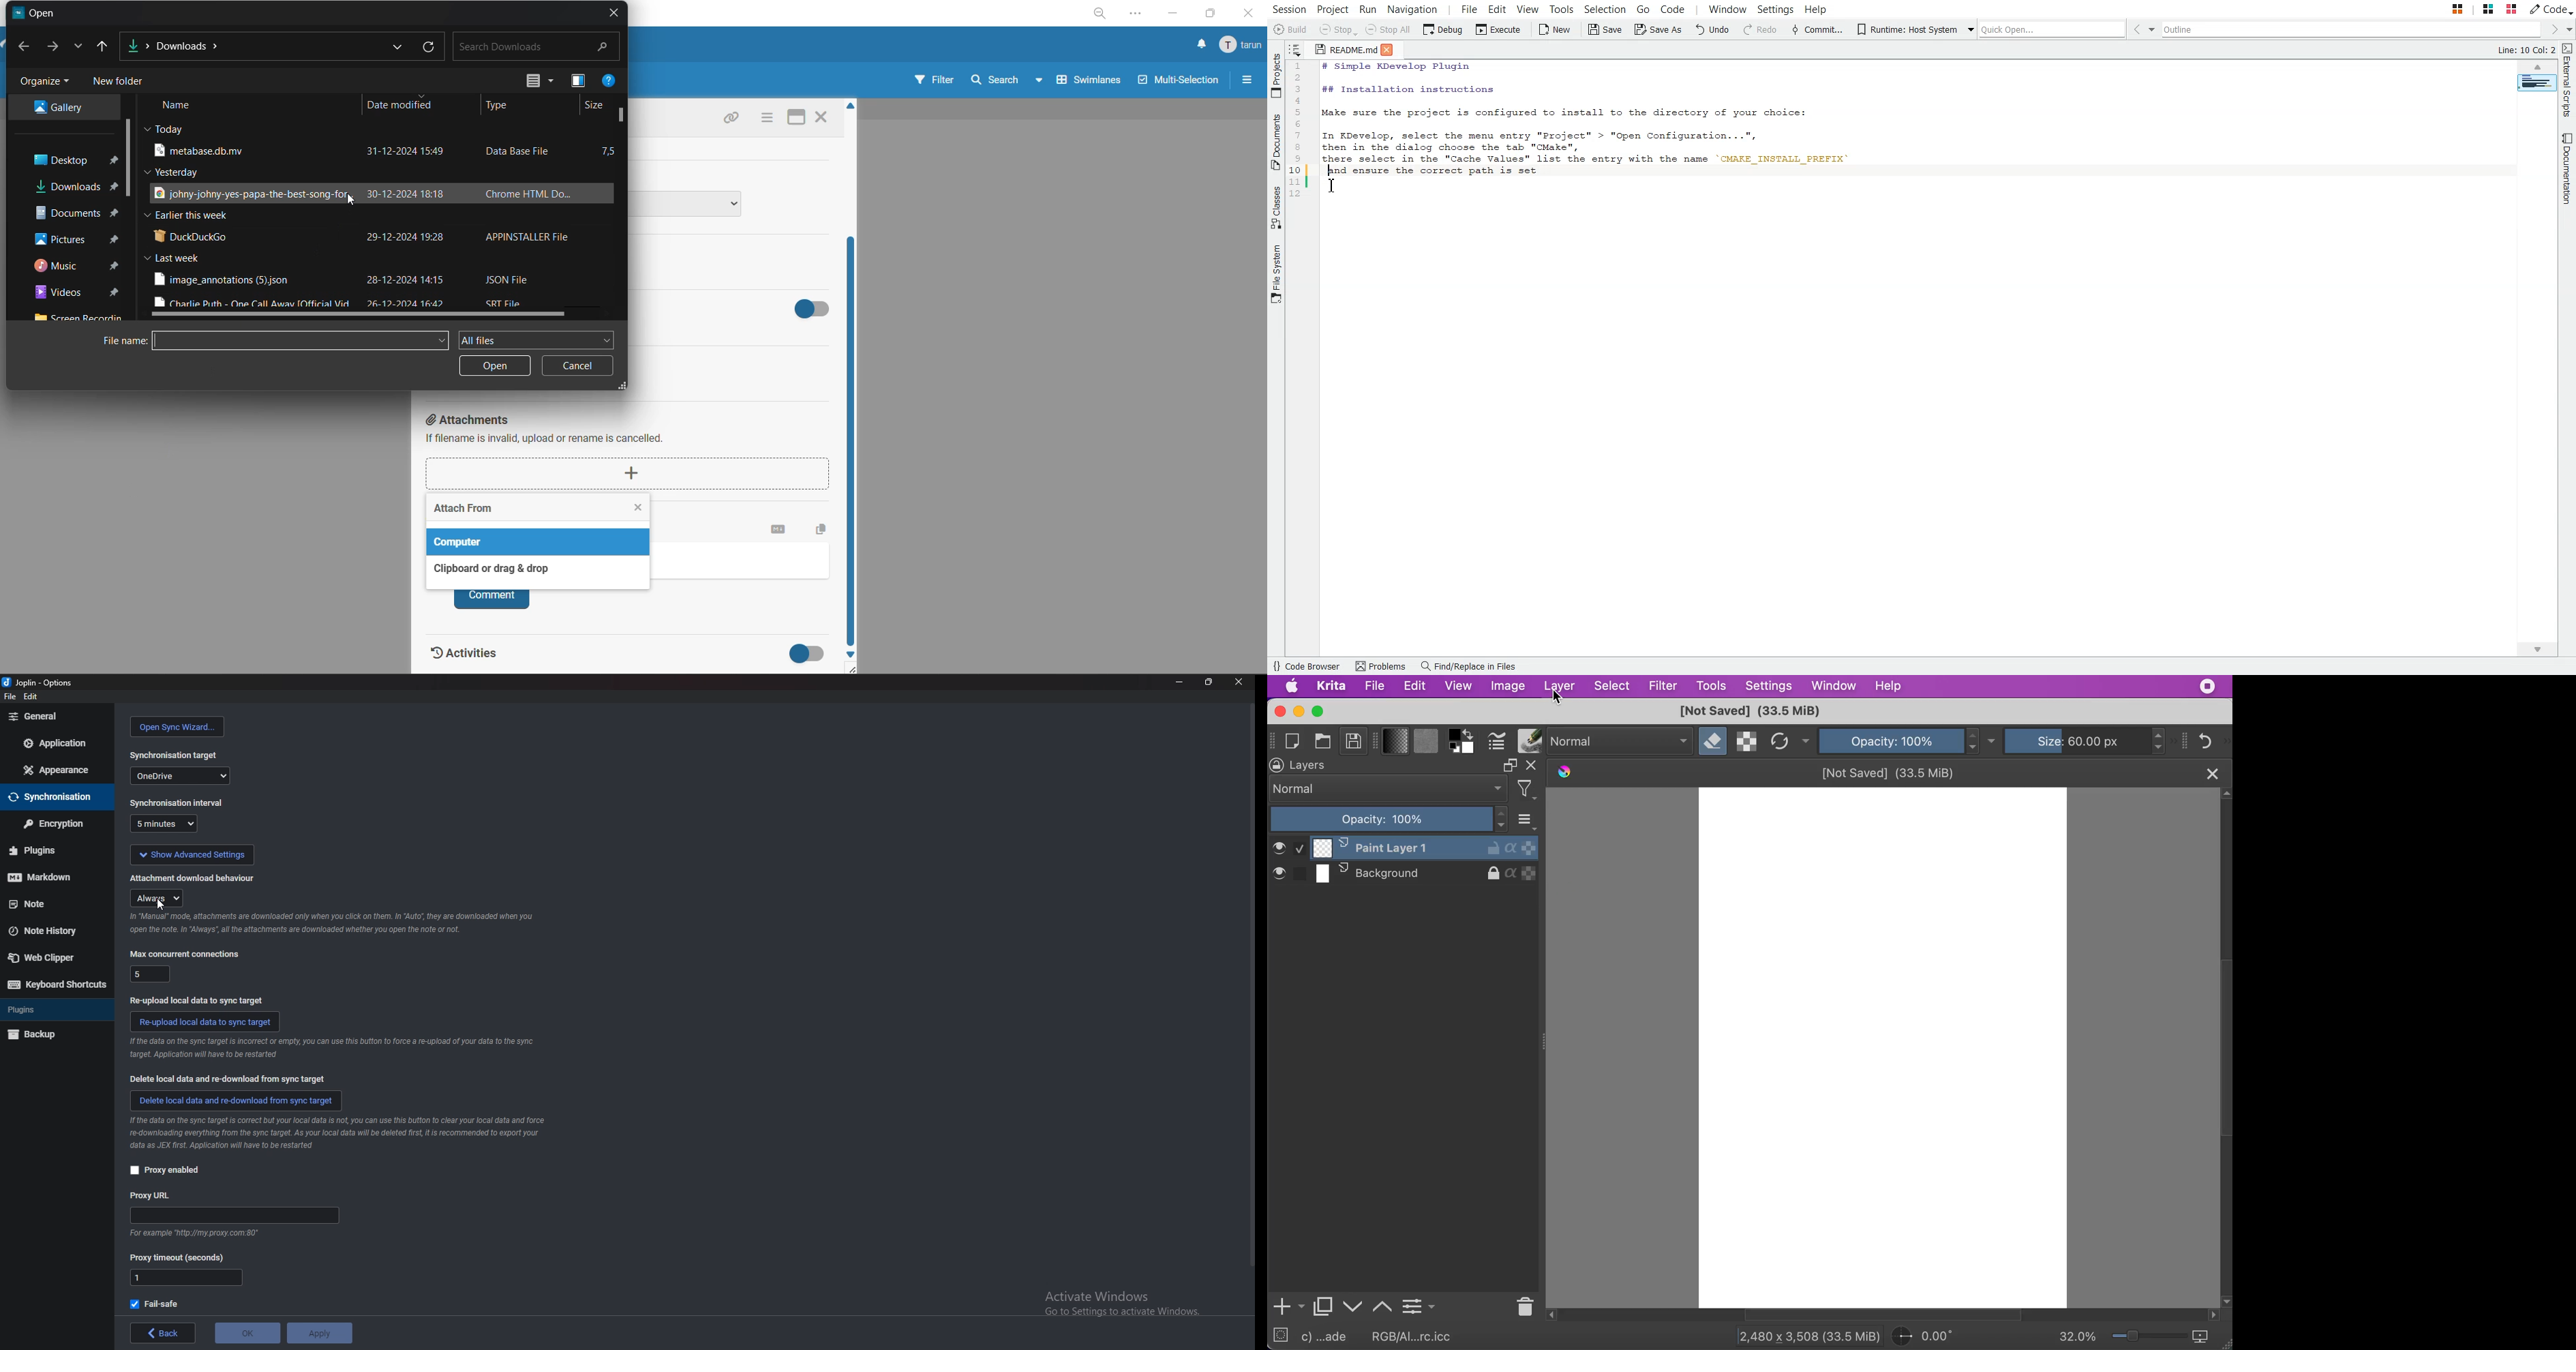 This screenshot has width=2576, height=1372. What do you see at coordinates (192, 855) in the screenshot?
I see `show advanced settings` at bounding box center [192, 855].